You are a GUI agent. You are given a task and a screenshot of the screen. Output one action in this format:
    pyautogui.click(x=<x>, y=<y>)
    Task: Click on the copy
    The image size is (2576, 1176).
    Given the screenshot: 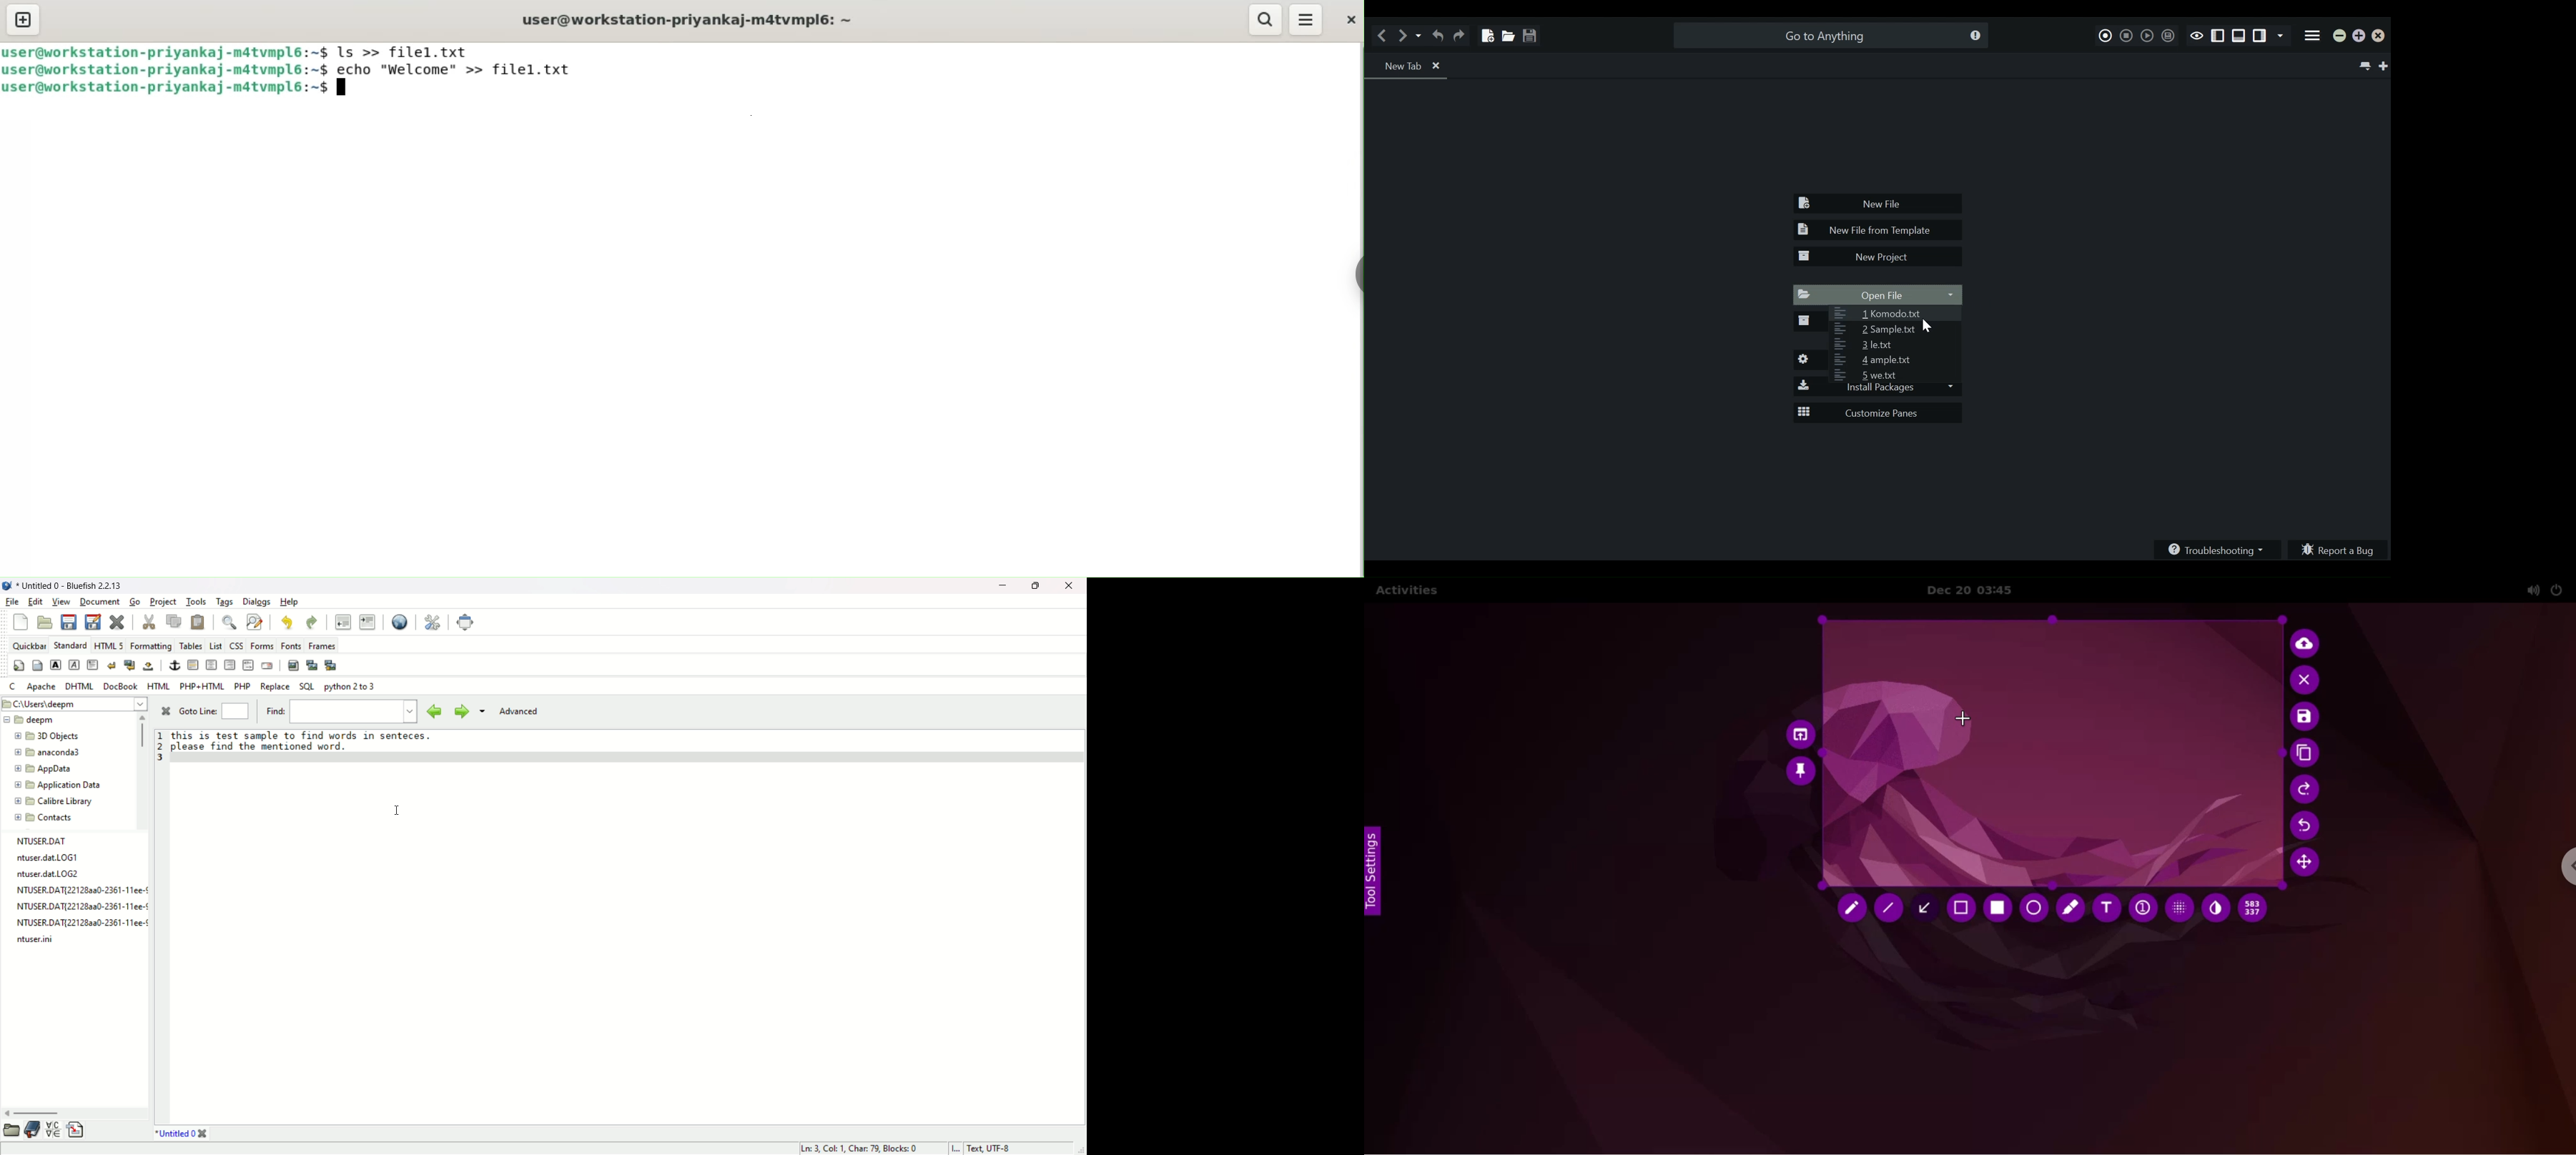 What is the action you would take?
    pyautogui.click(x=174, y=621)
    